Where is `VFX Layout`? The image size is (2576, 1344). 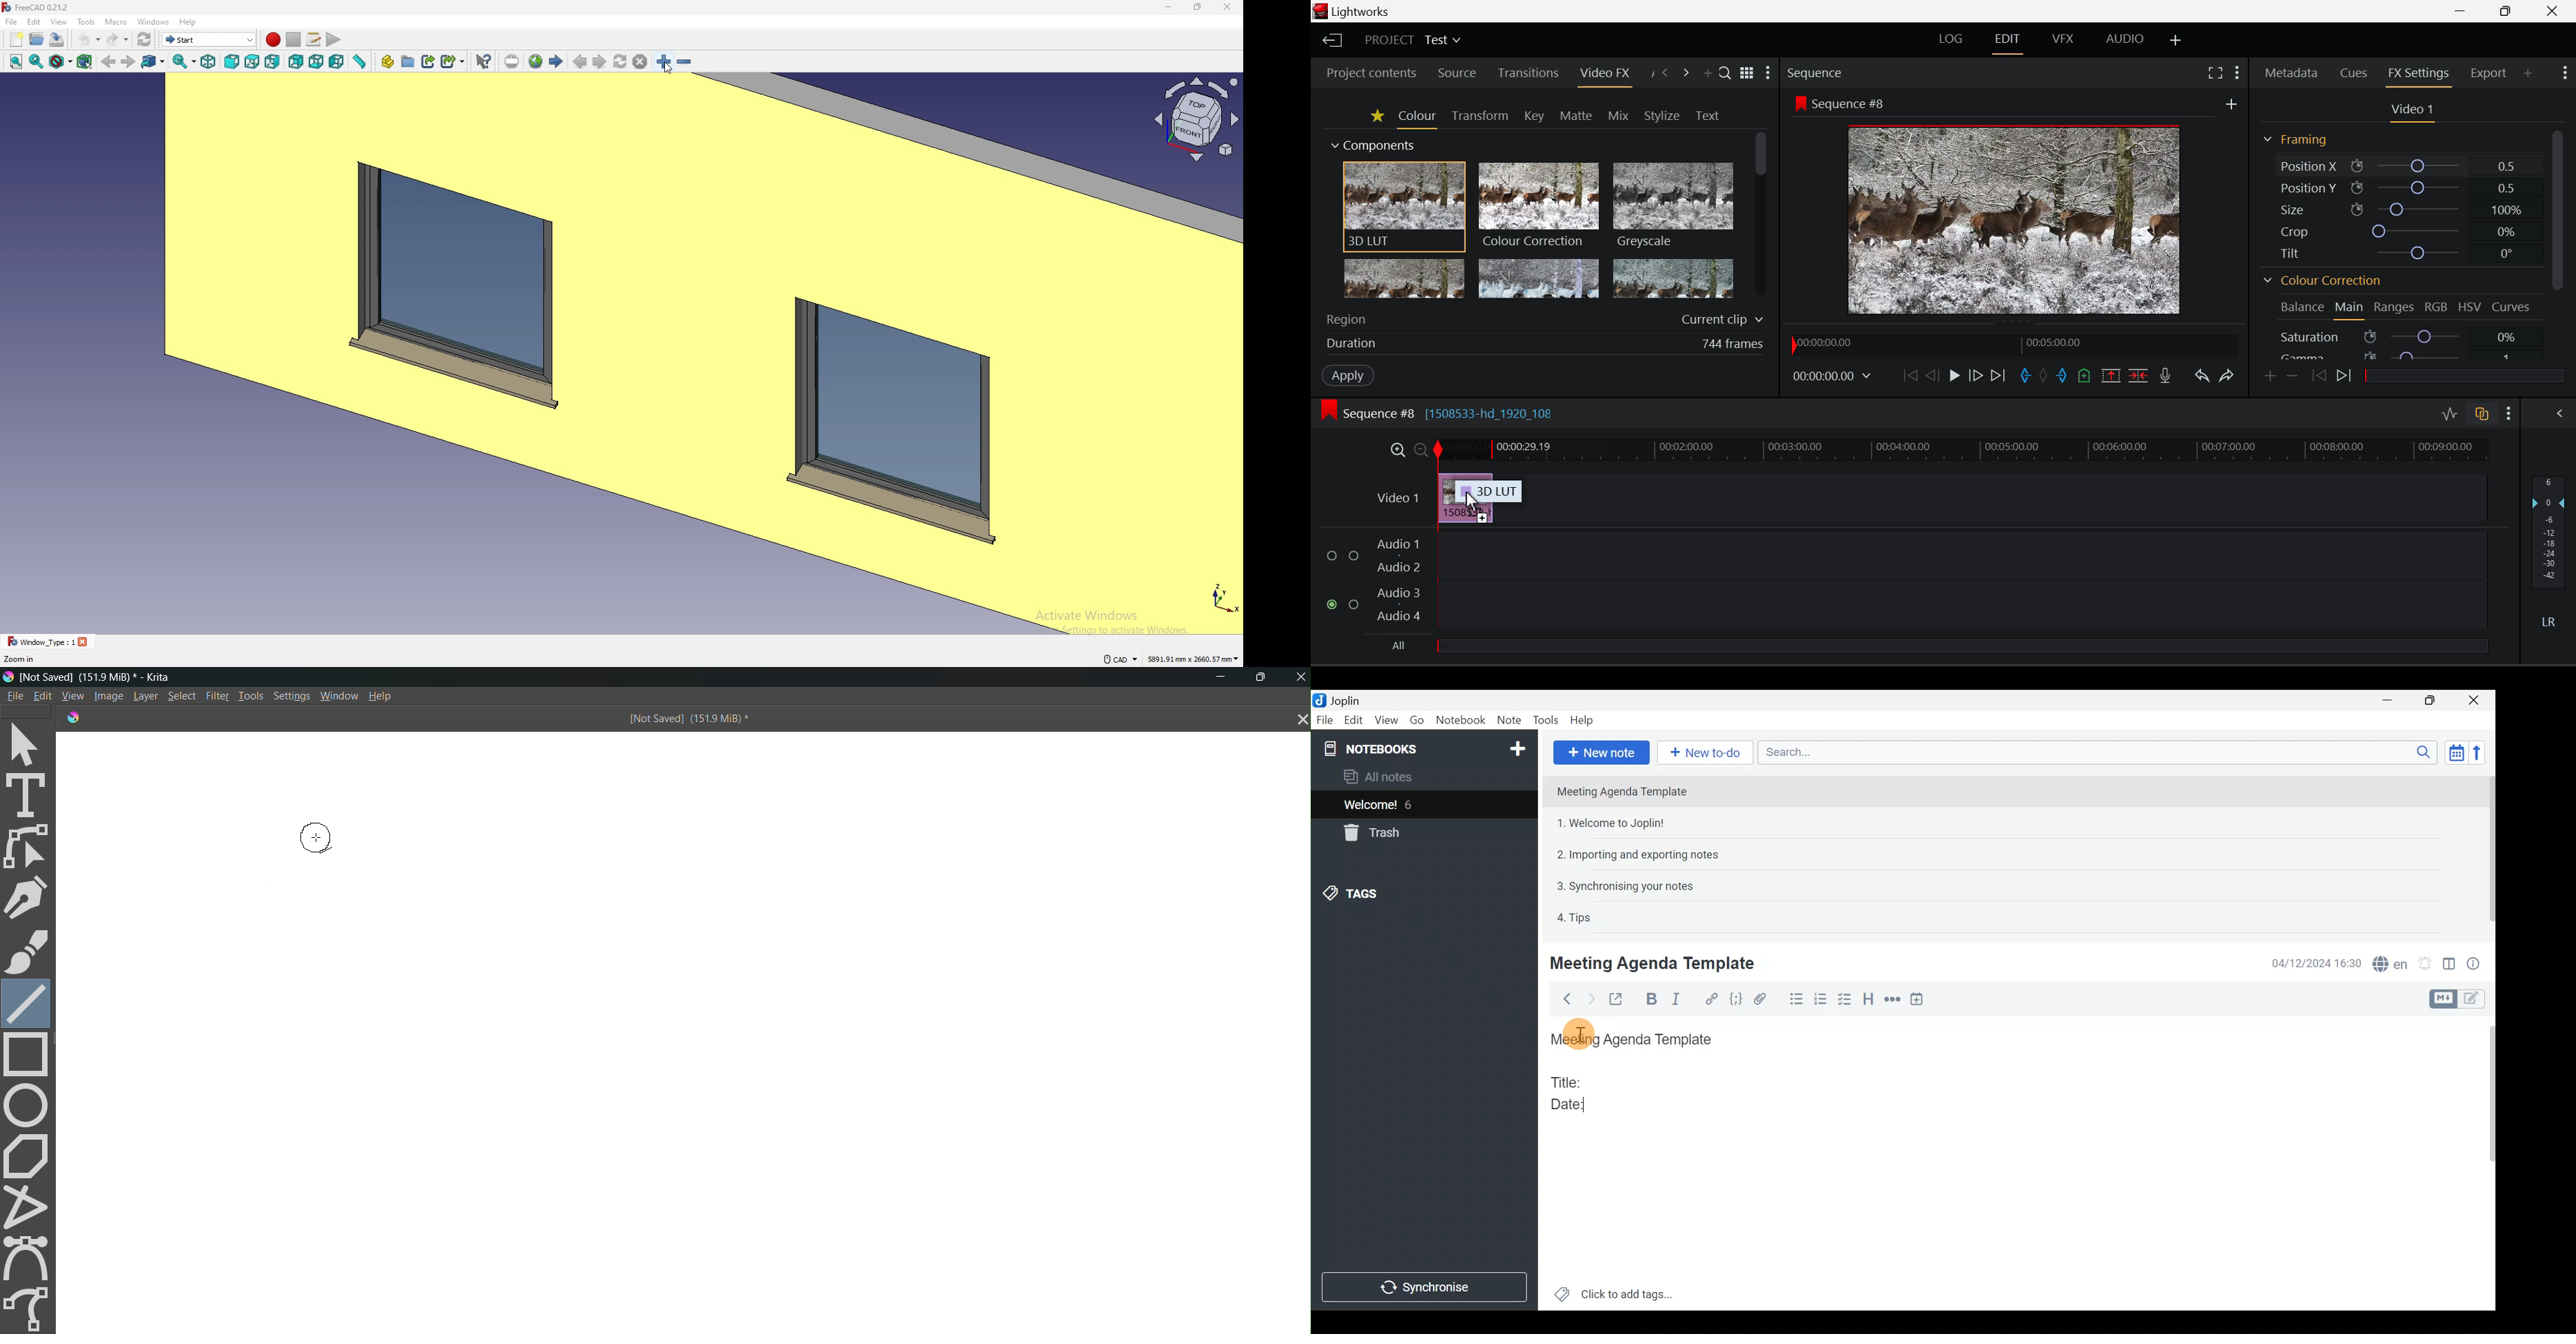
VFX Layout is located at coordinates (2065, 40).